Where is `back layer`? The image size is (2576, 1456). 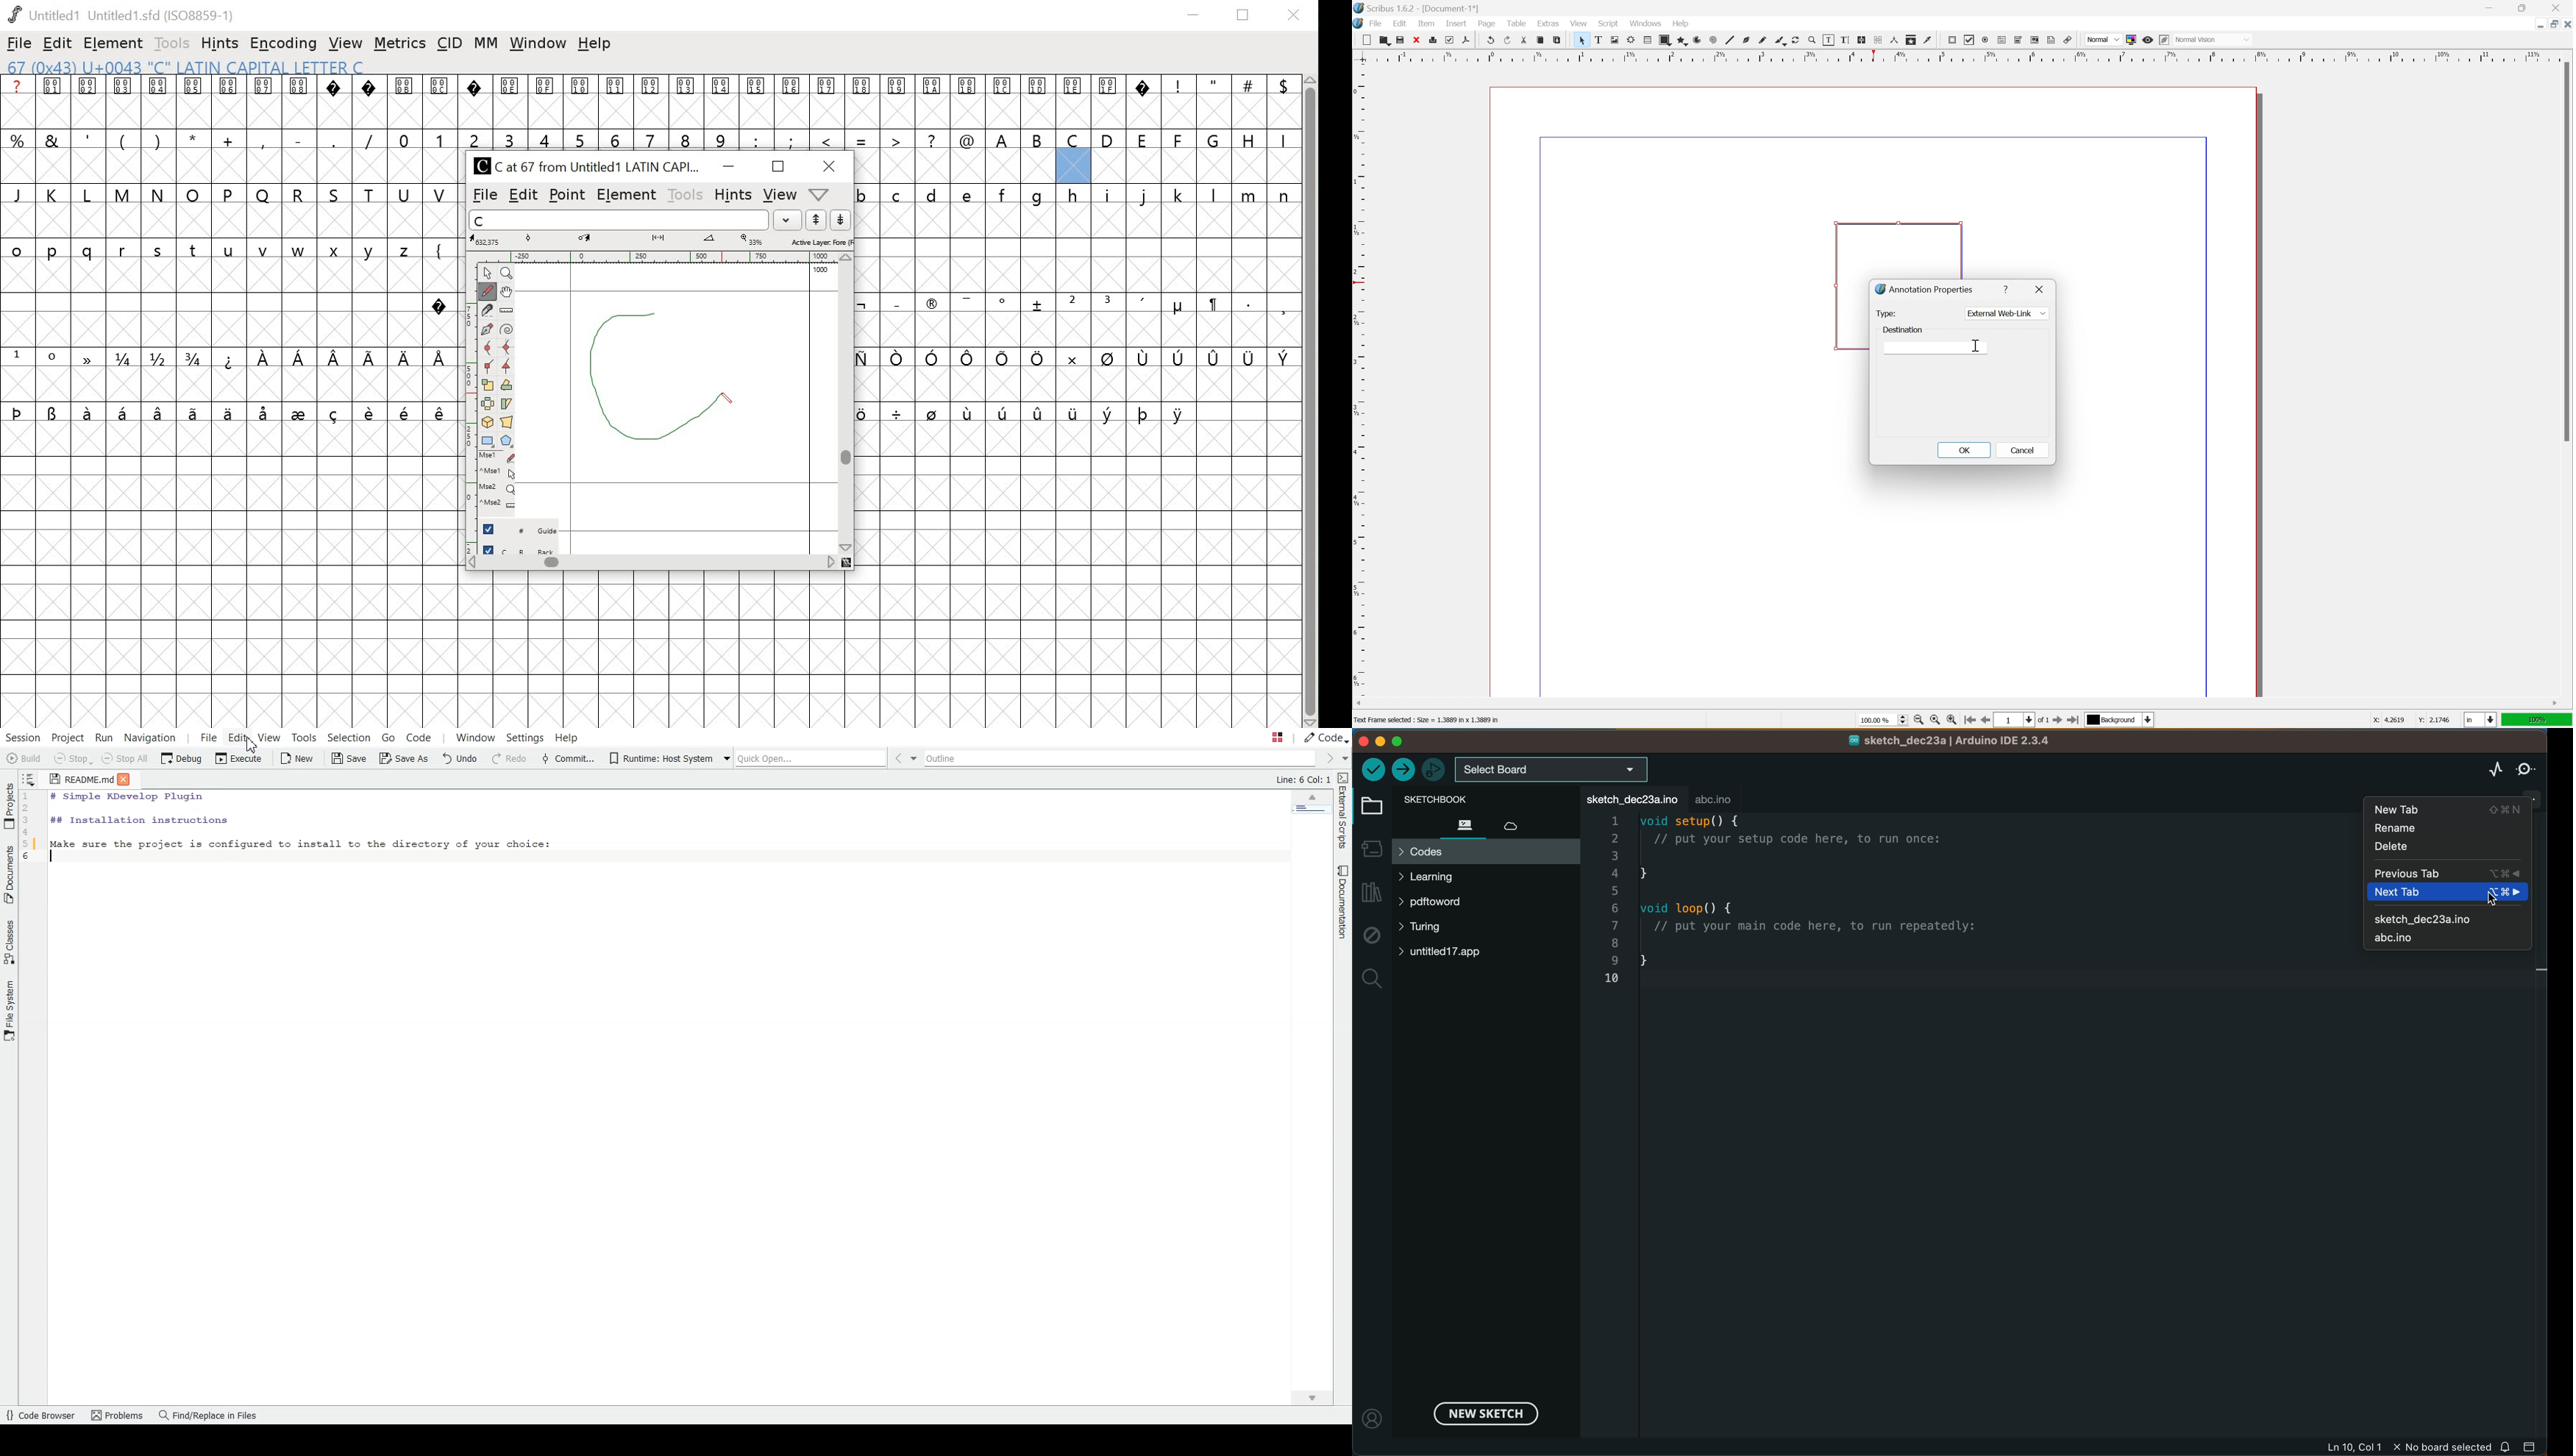
back layer is located at coordinates (521, 548).